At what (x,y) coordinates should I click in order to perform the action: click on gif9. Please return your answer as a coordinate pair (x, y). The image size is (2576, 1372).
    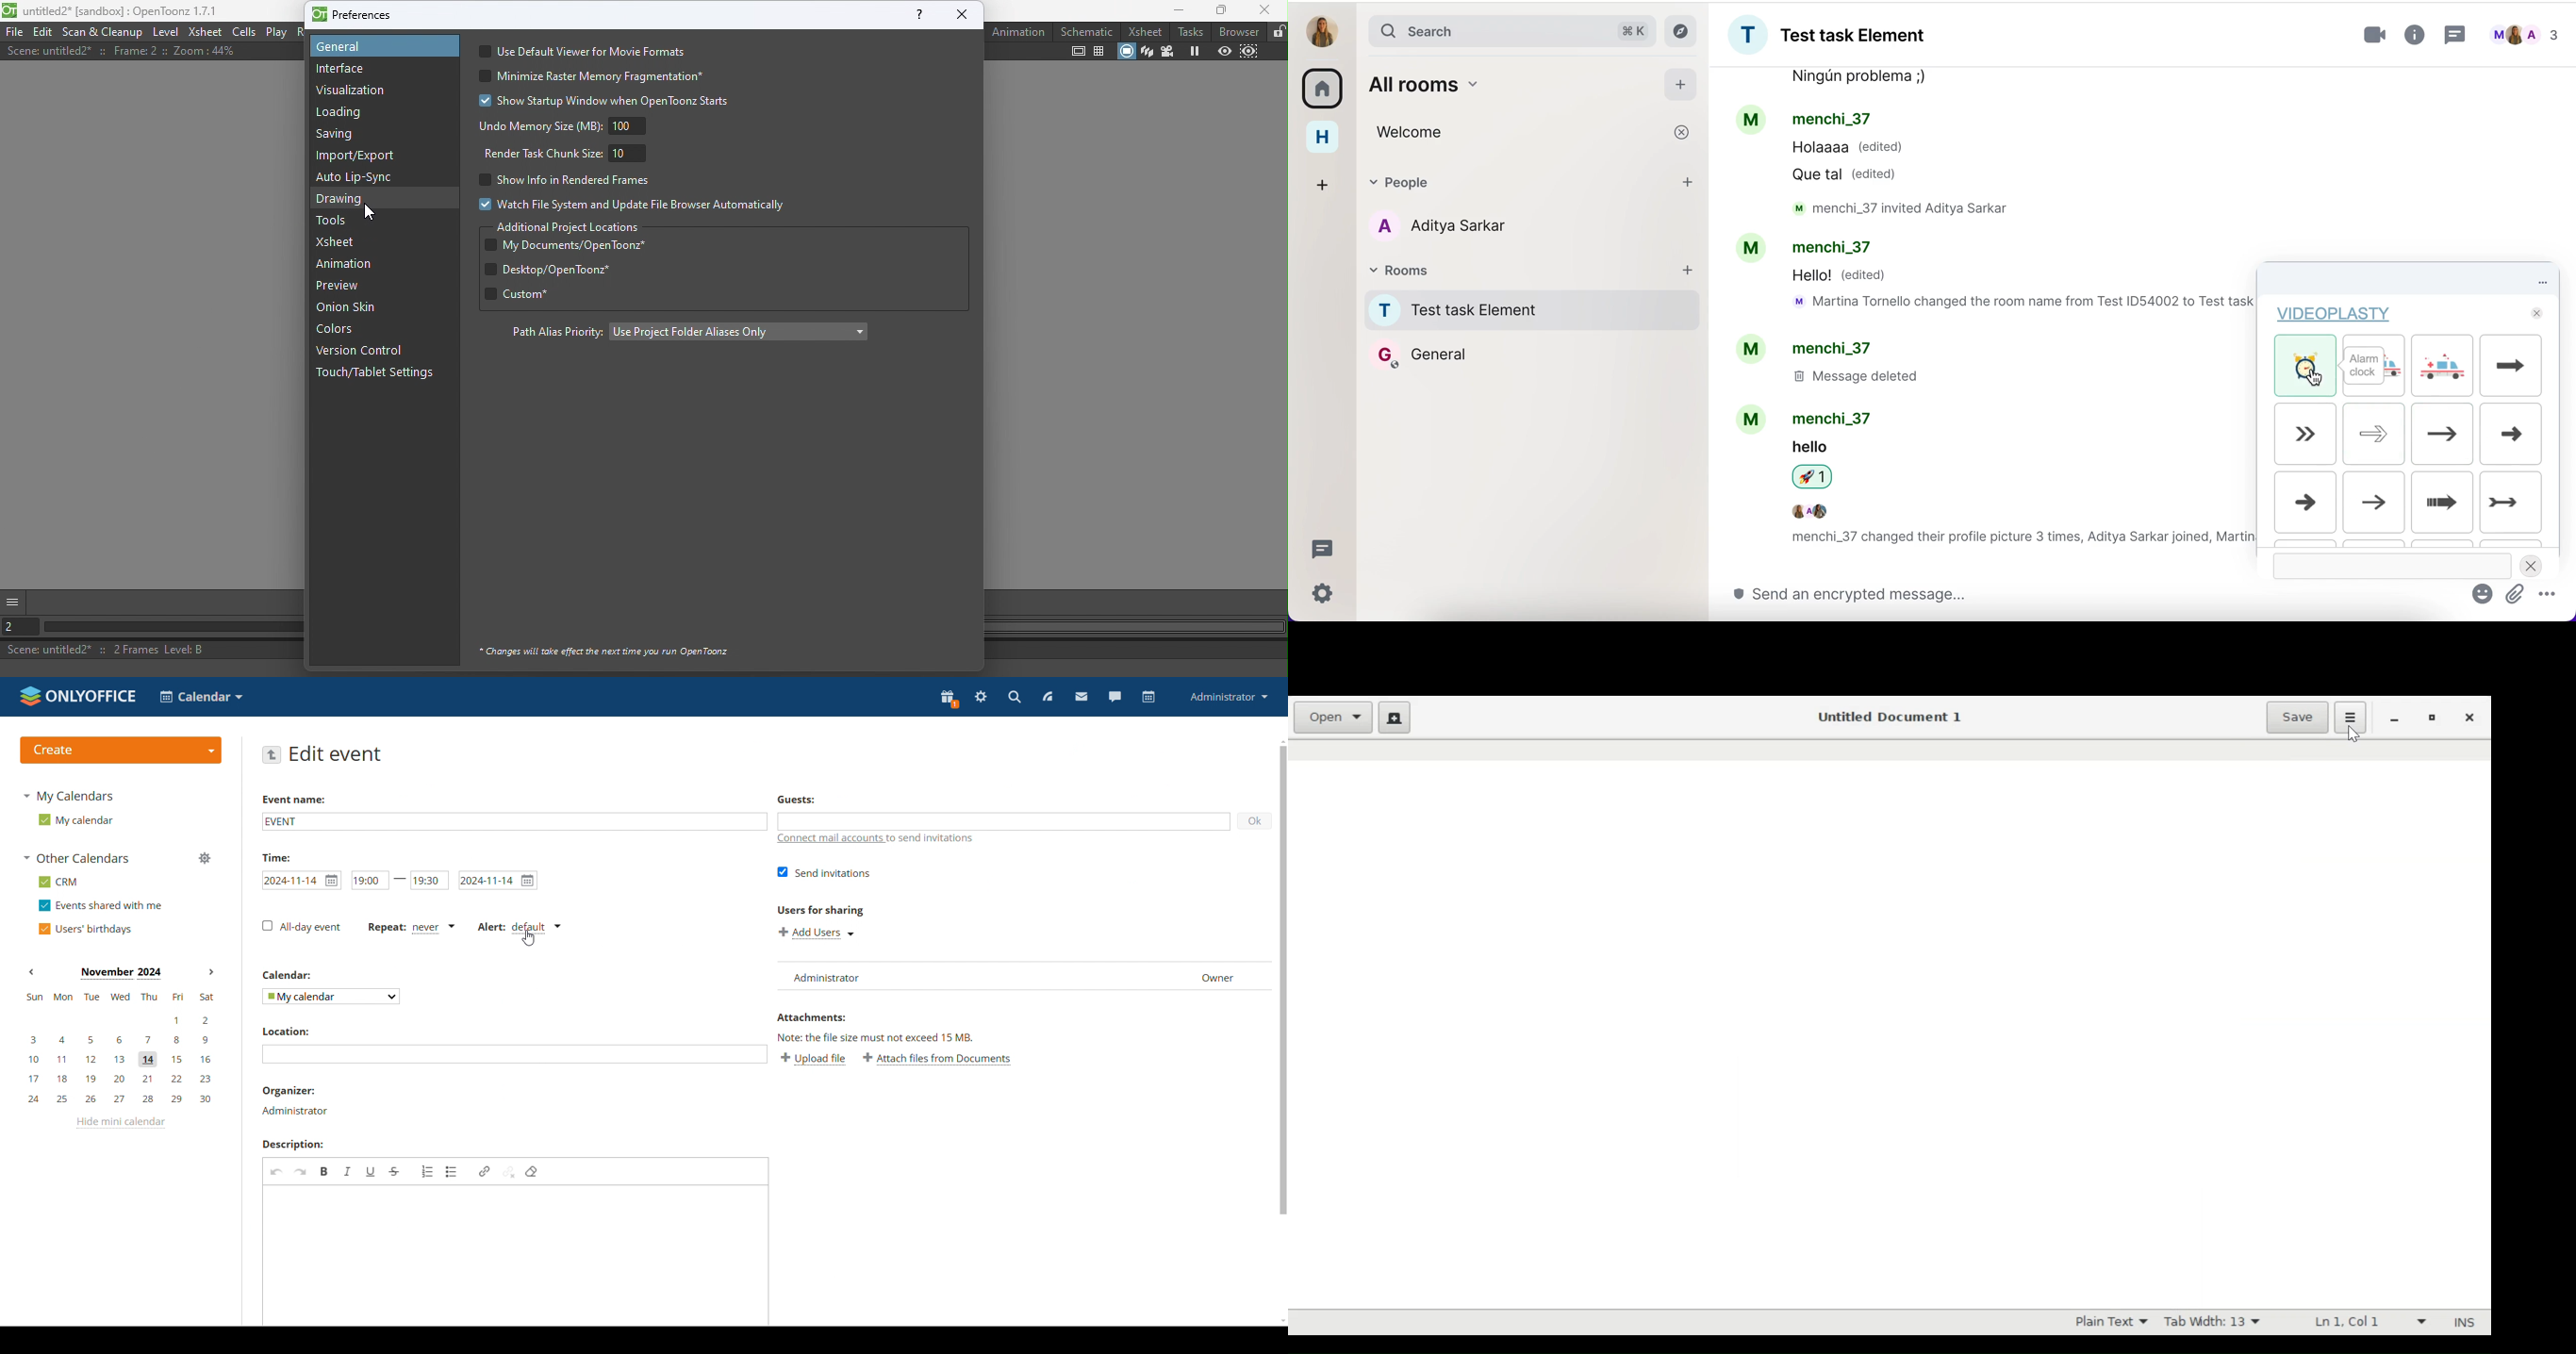
    Looking at the image, I should click on (2303, 502).